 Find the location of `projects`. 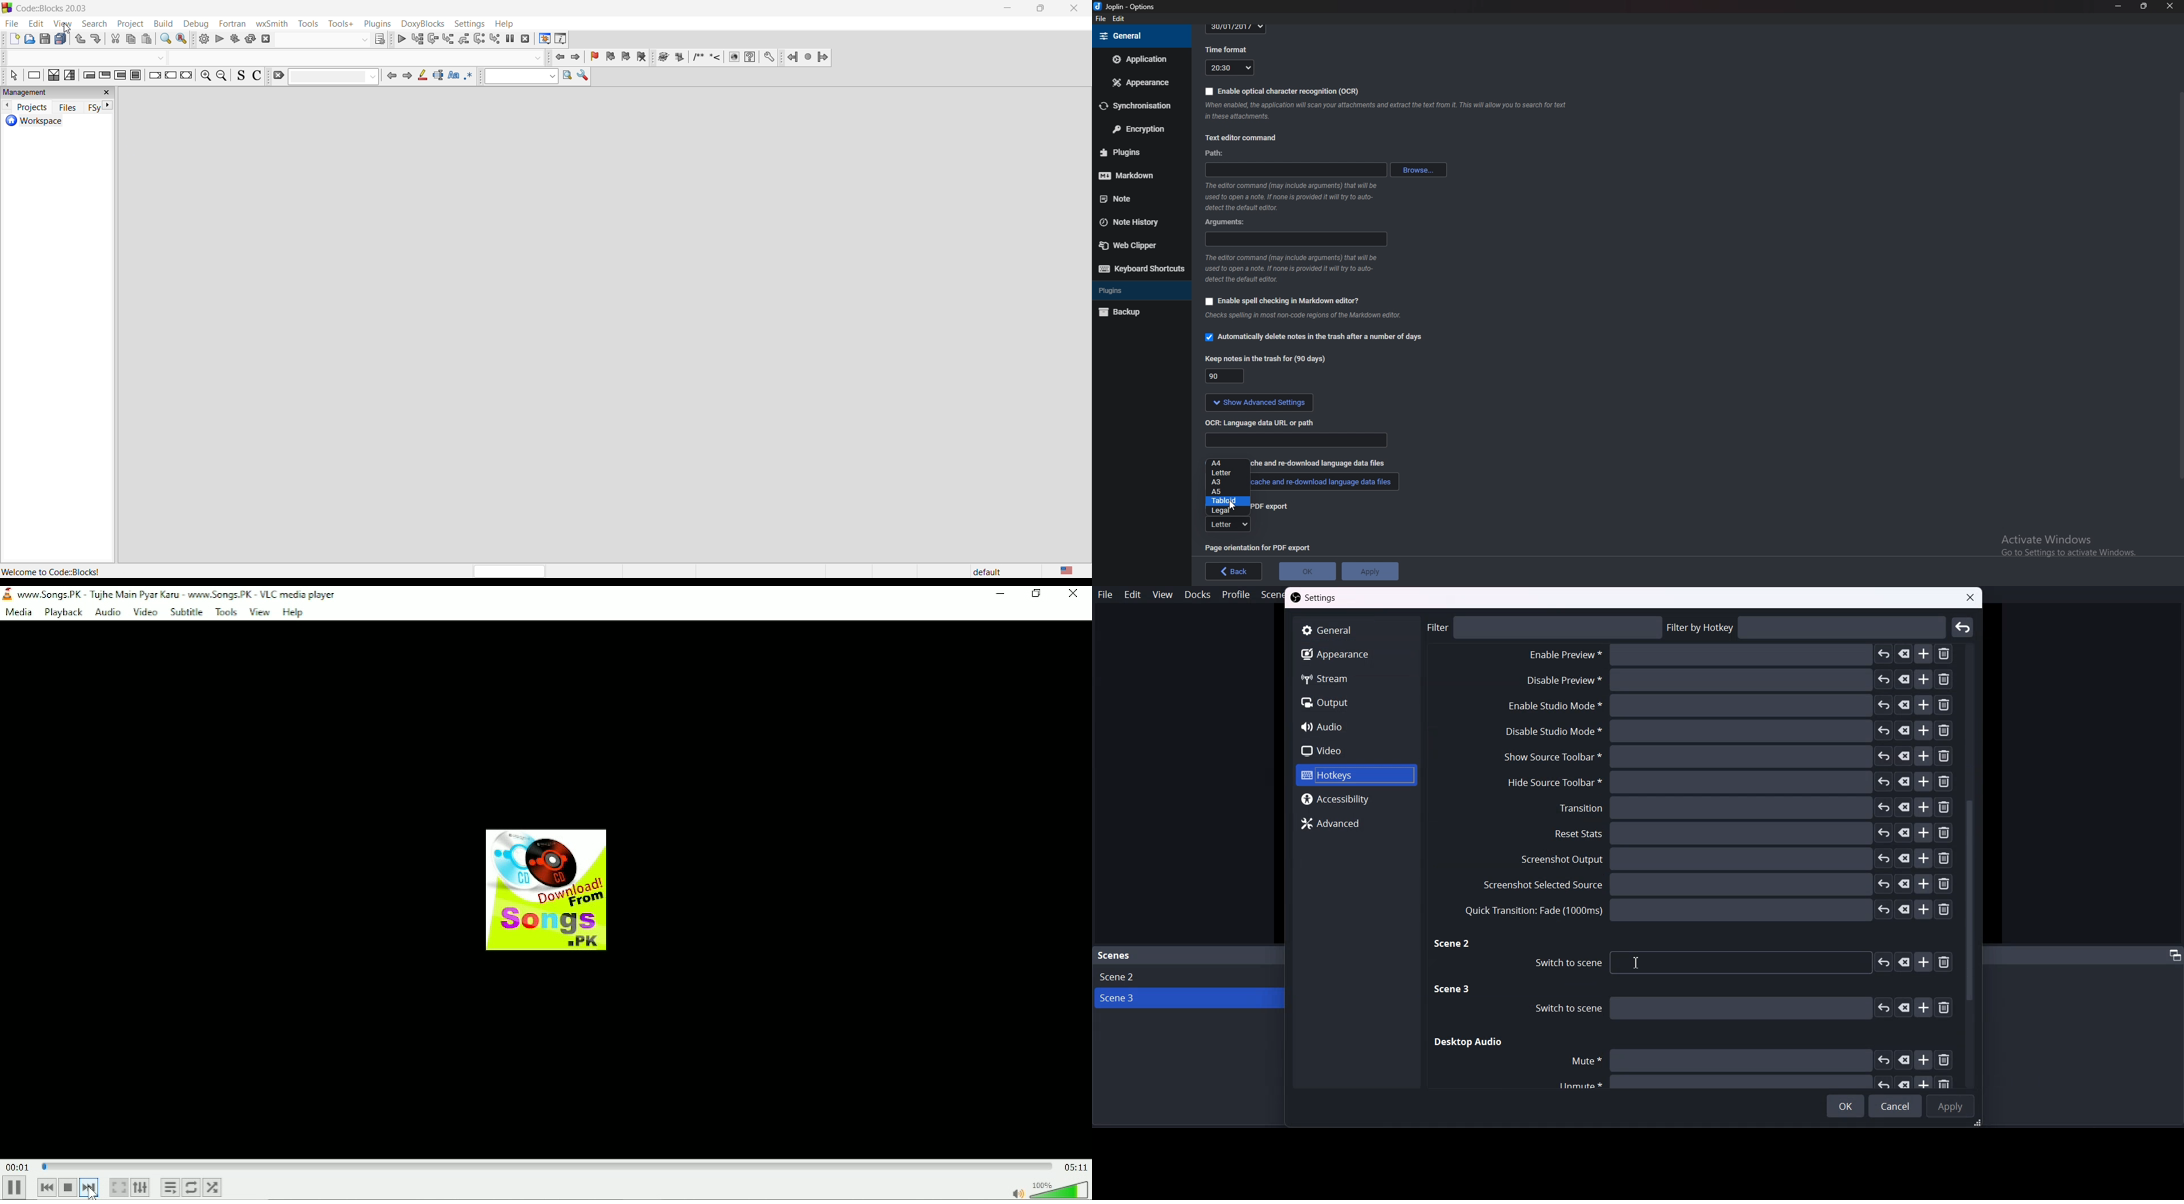

projects is located at coordinates (32, 107).